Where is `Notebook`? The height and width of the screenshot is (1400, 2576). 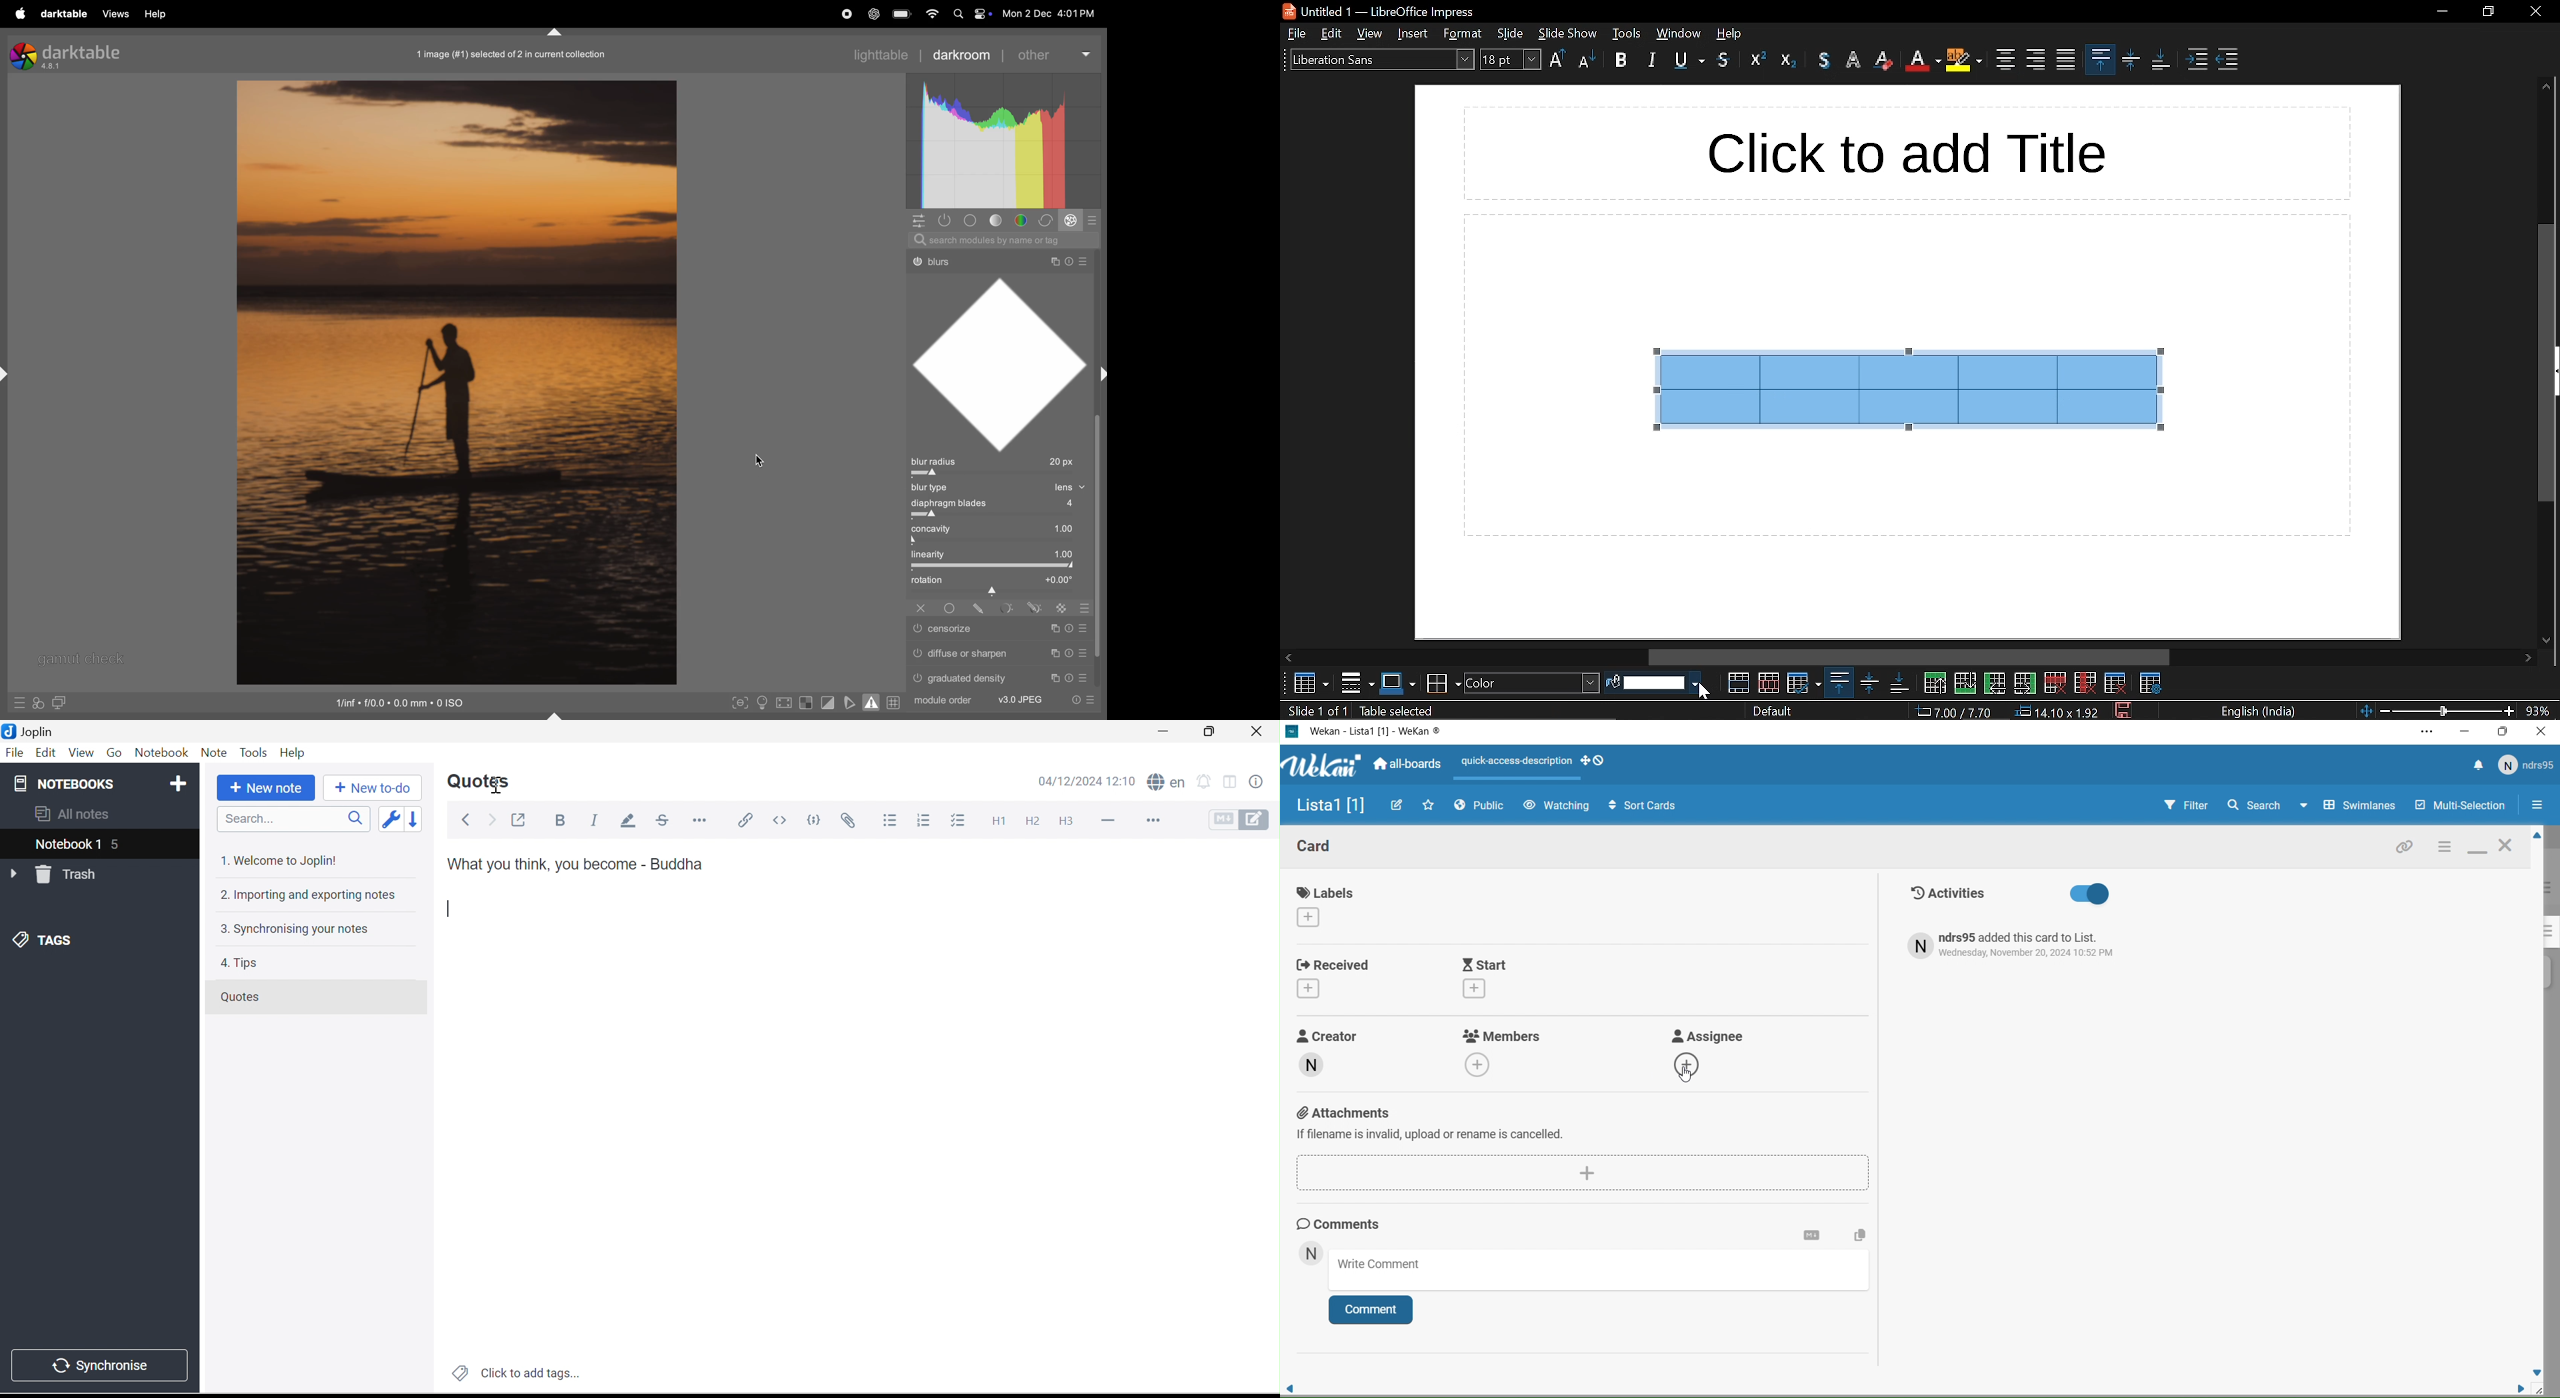
Notebook is located at coordinates (164, 754).